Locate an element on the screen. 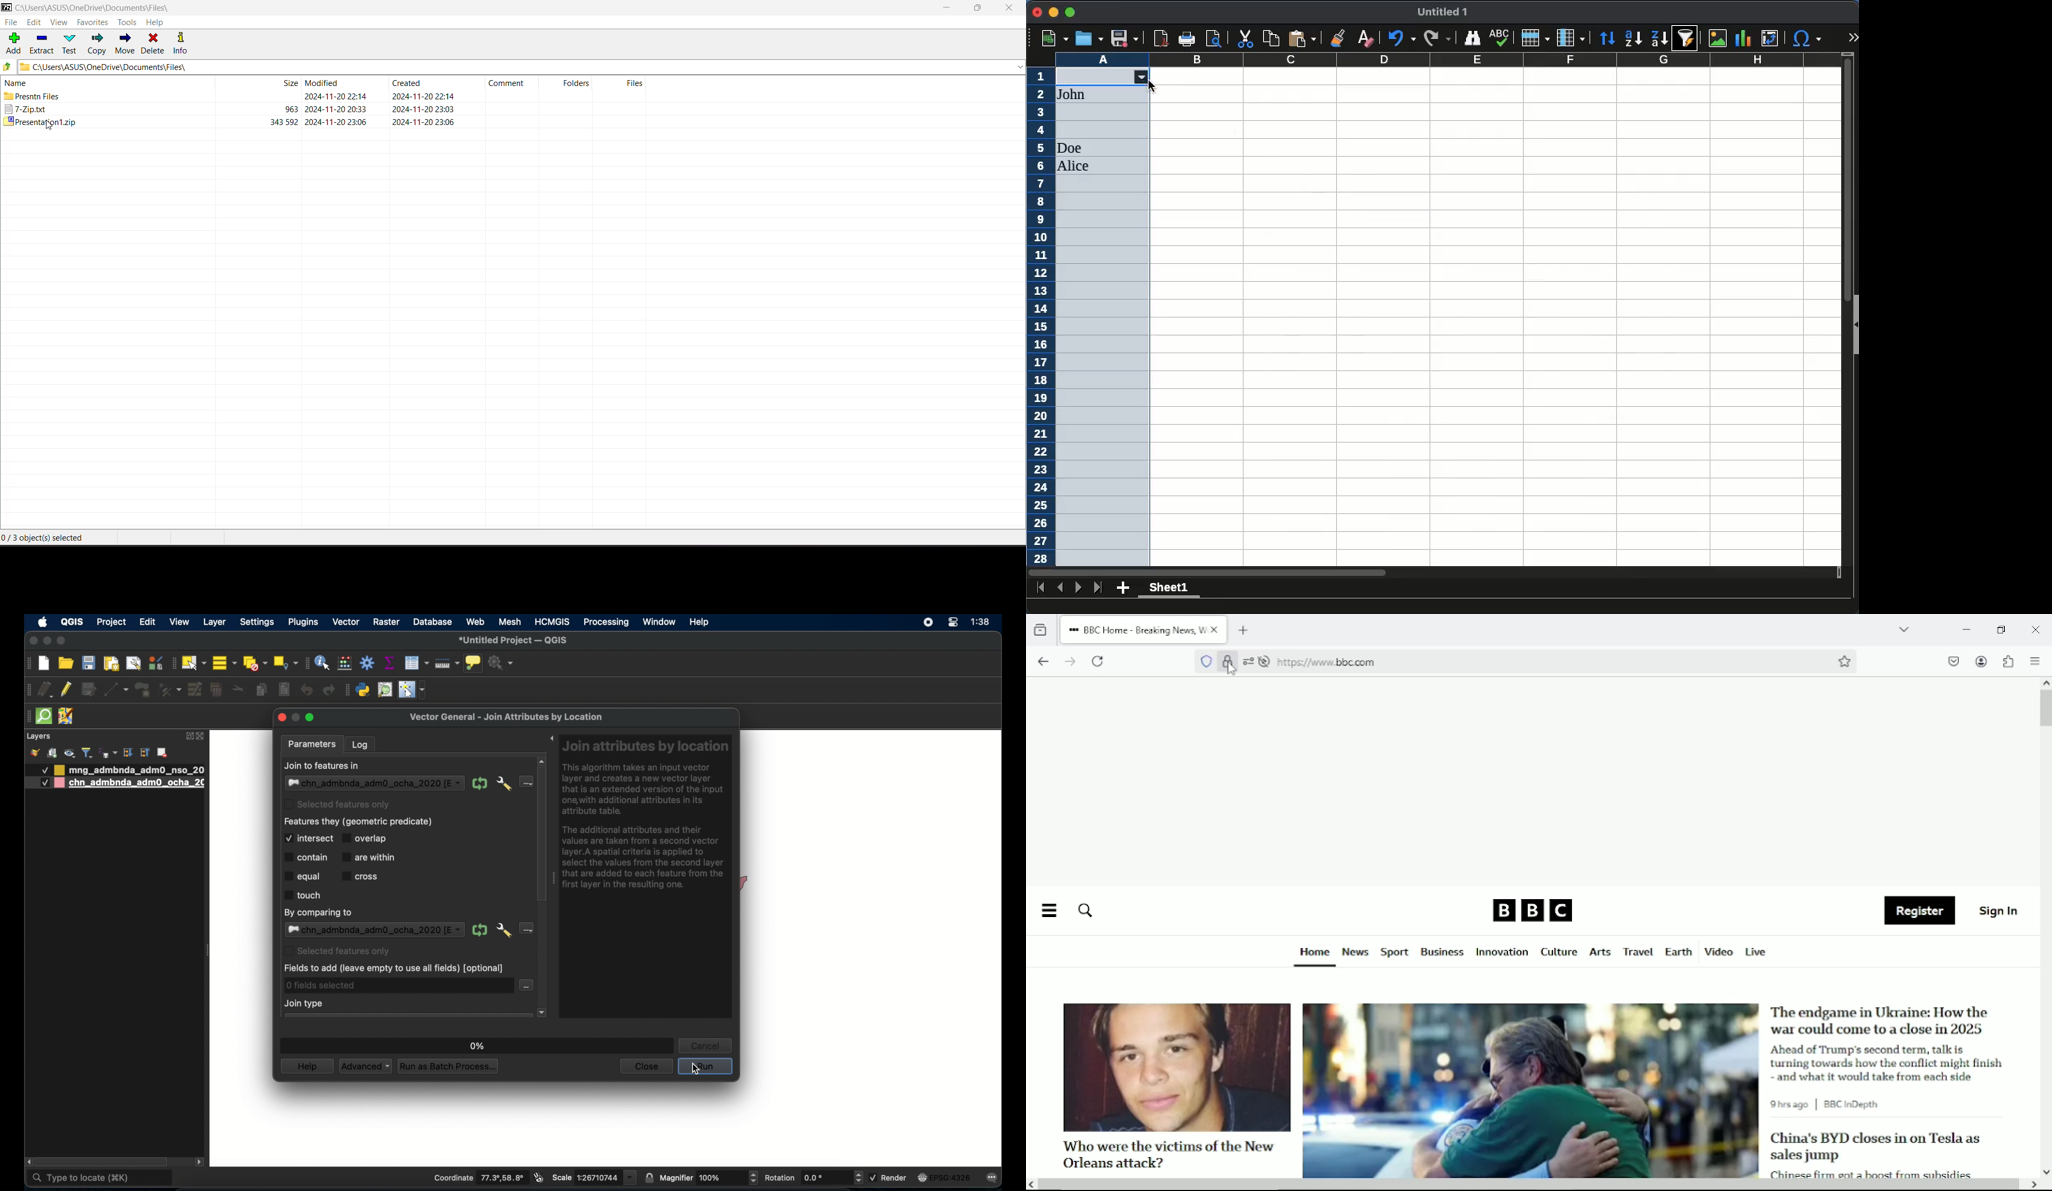 This screenshot has width=2072, height=1204. view is located at coordinates (179, 623).